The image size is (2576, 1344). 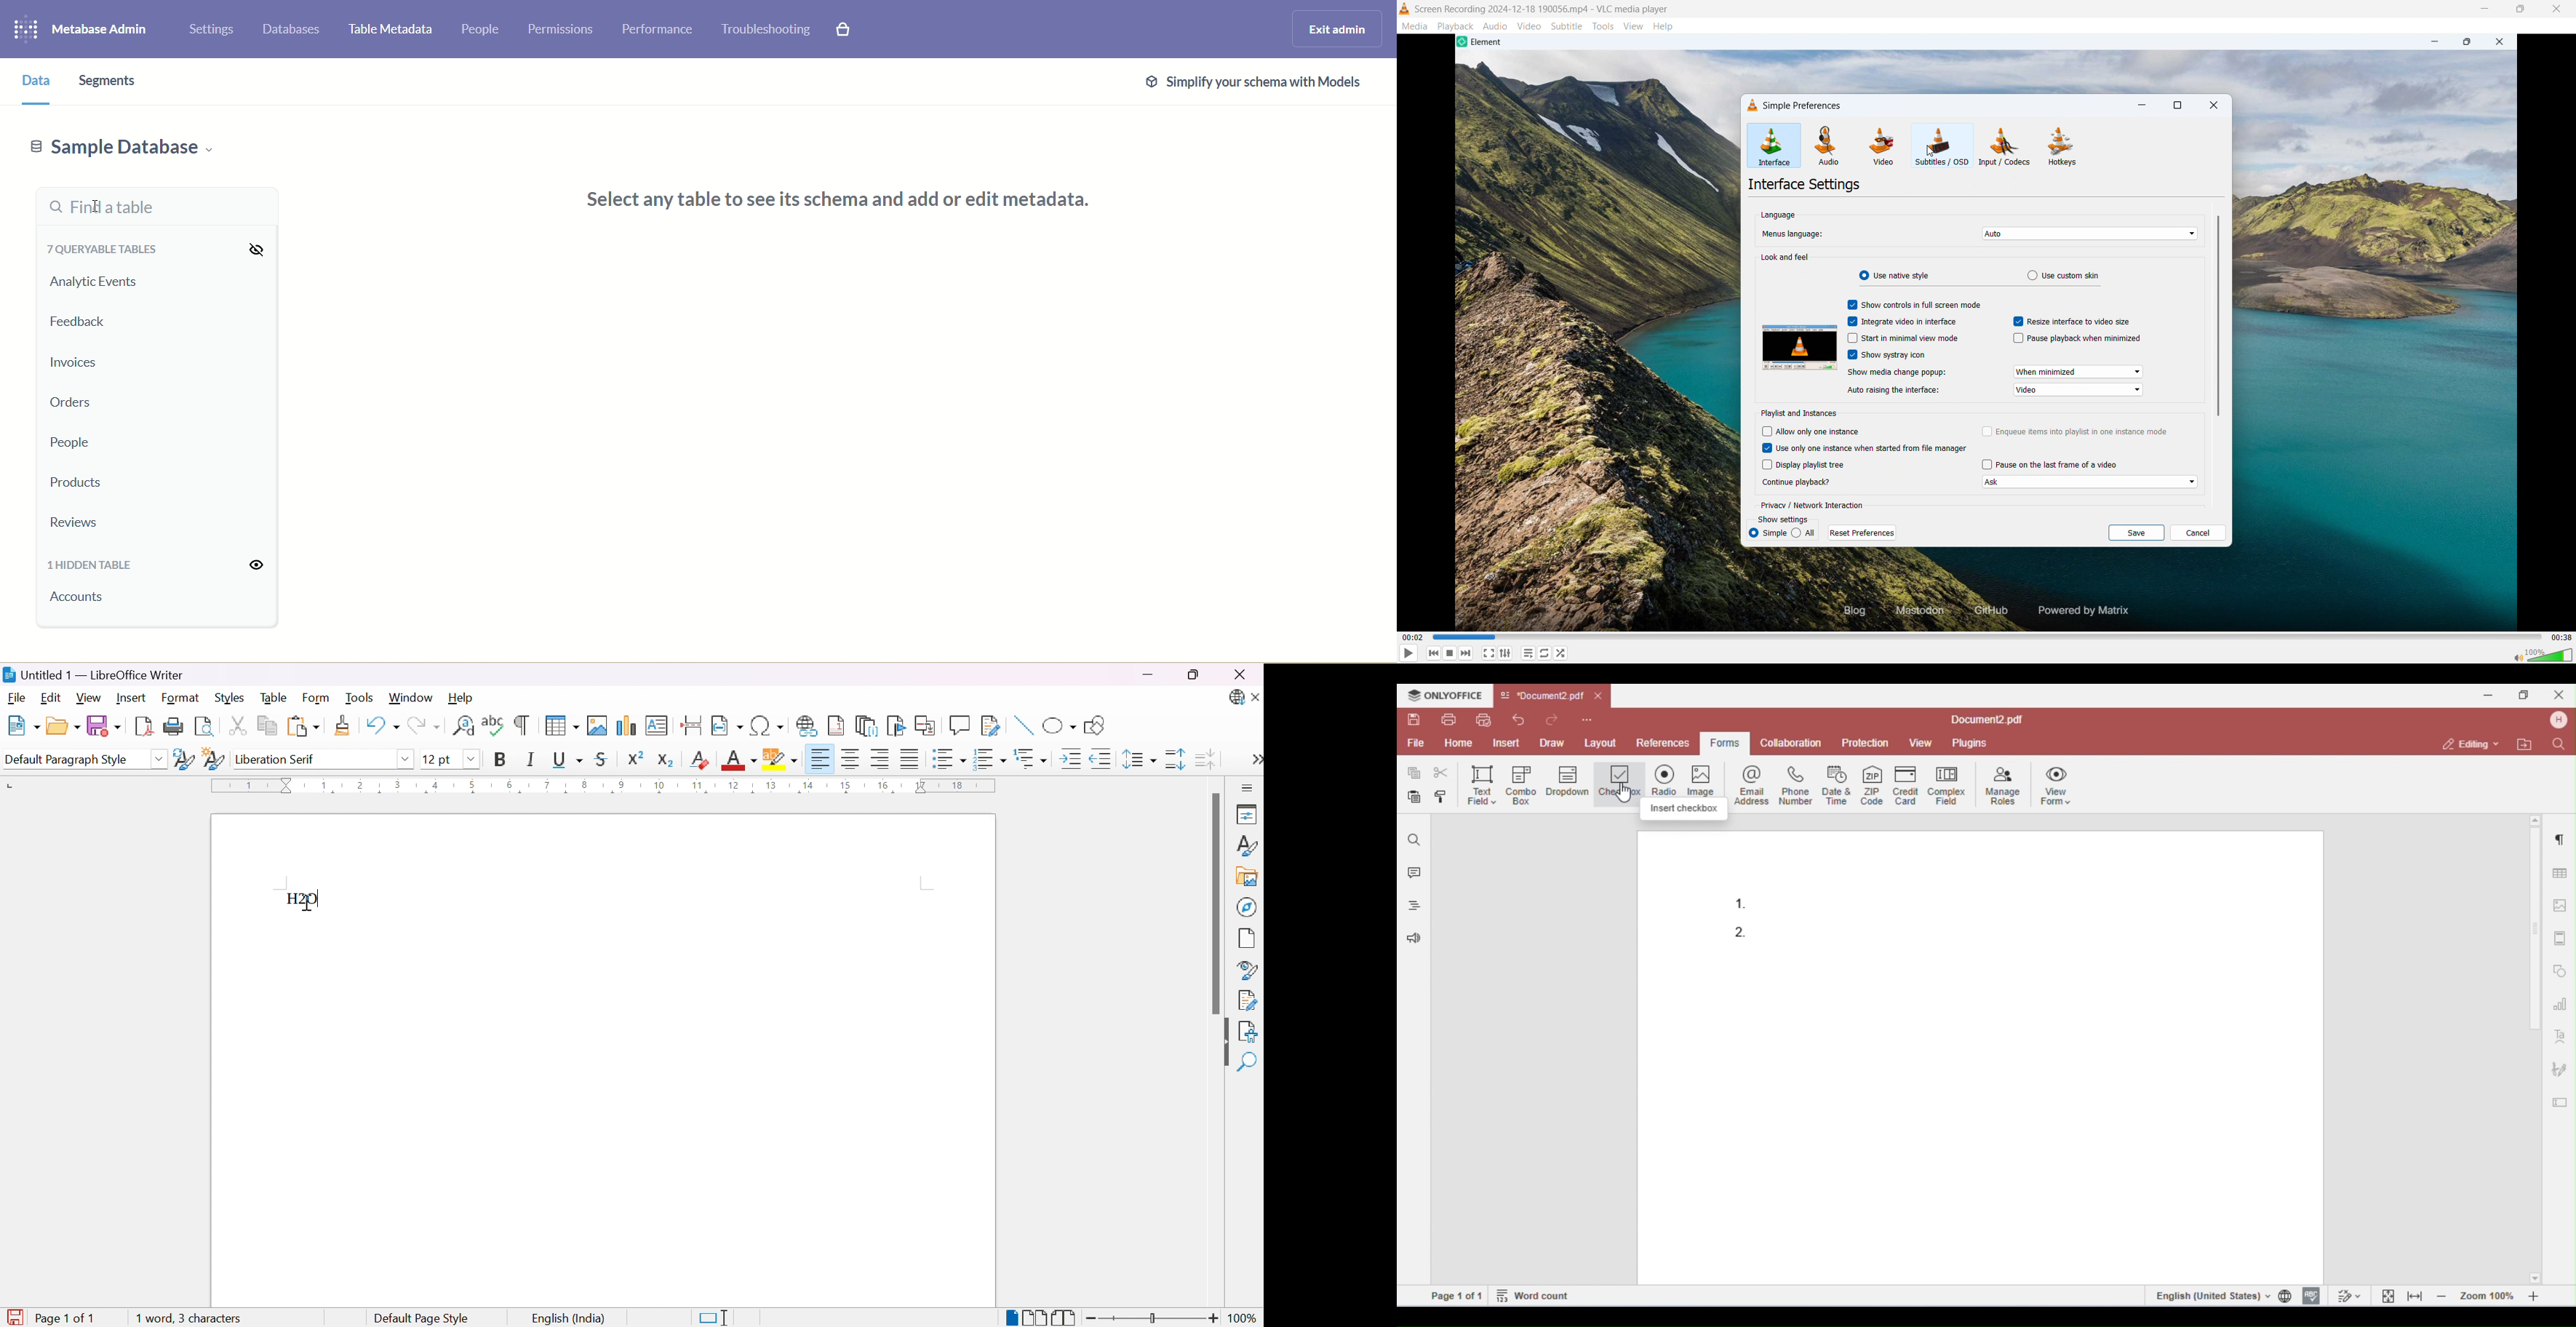 What do you see at coordinates (1663, 26) in the screenshot?
I see `Help ` at bounding box center [1663, 26].